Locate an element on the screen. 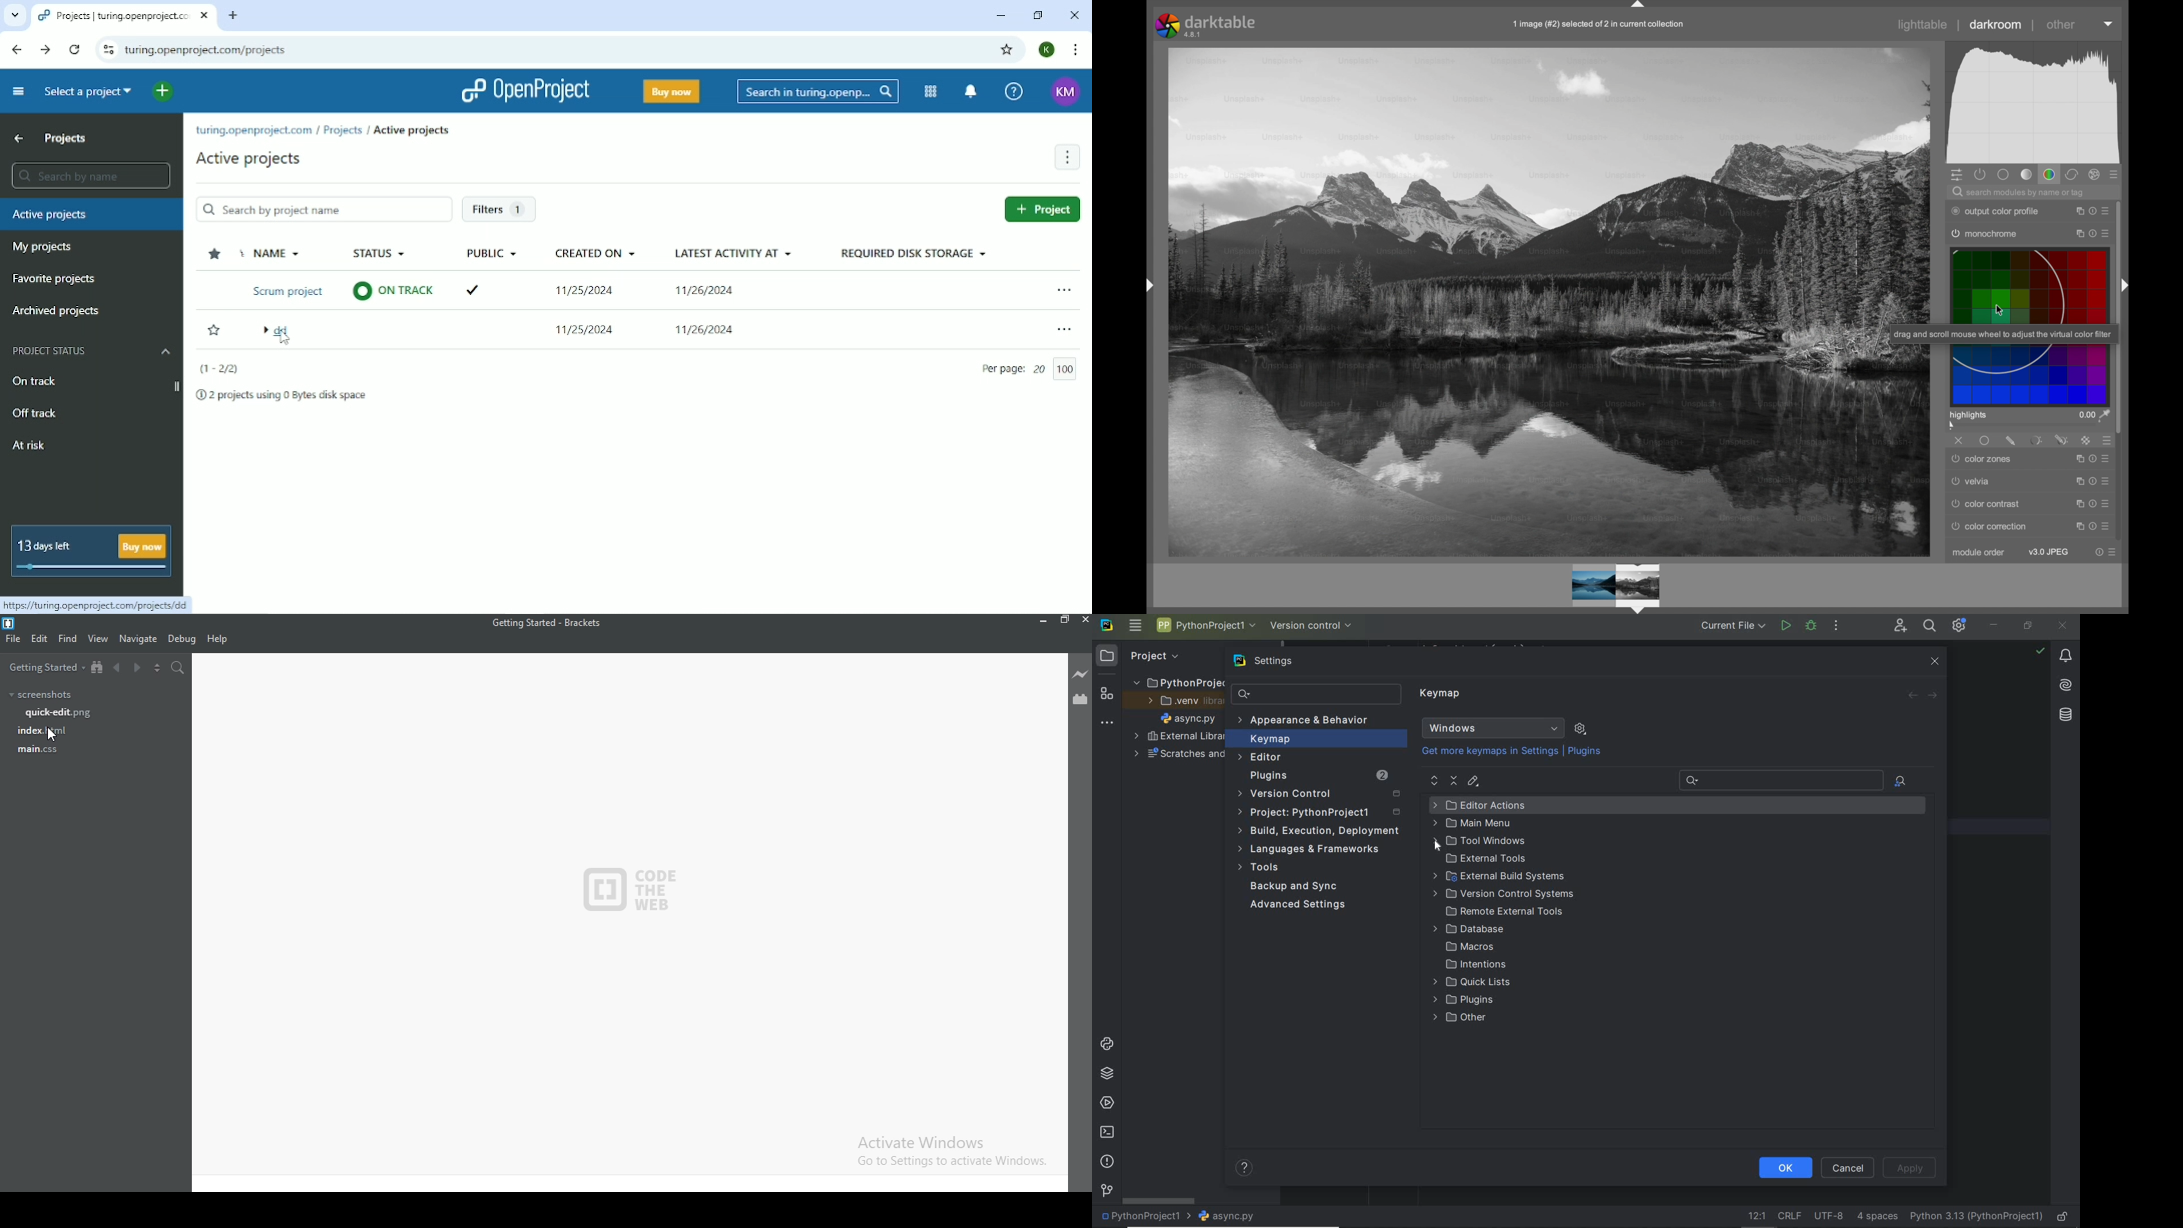 The height and width of the screenshot is (1232, 2184). Search by name is located at coordinates (323, 209).